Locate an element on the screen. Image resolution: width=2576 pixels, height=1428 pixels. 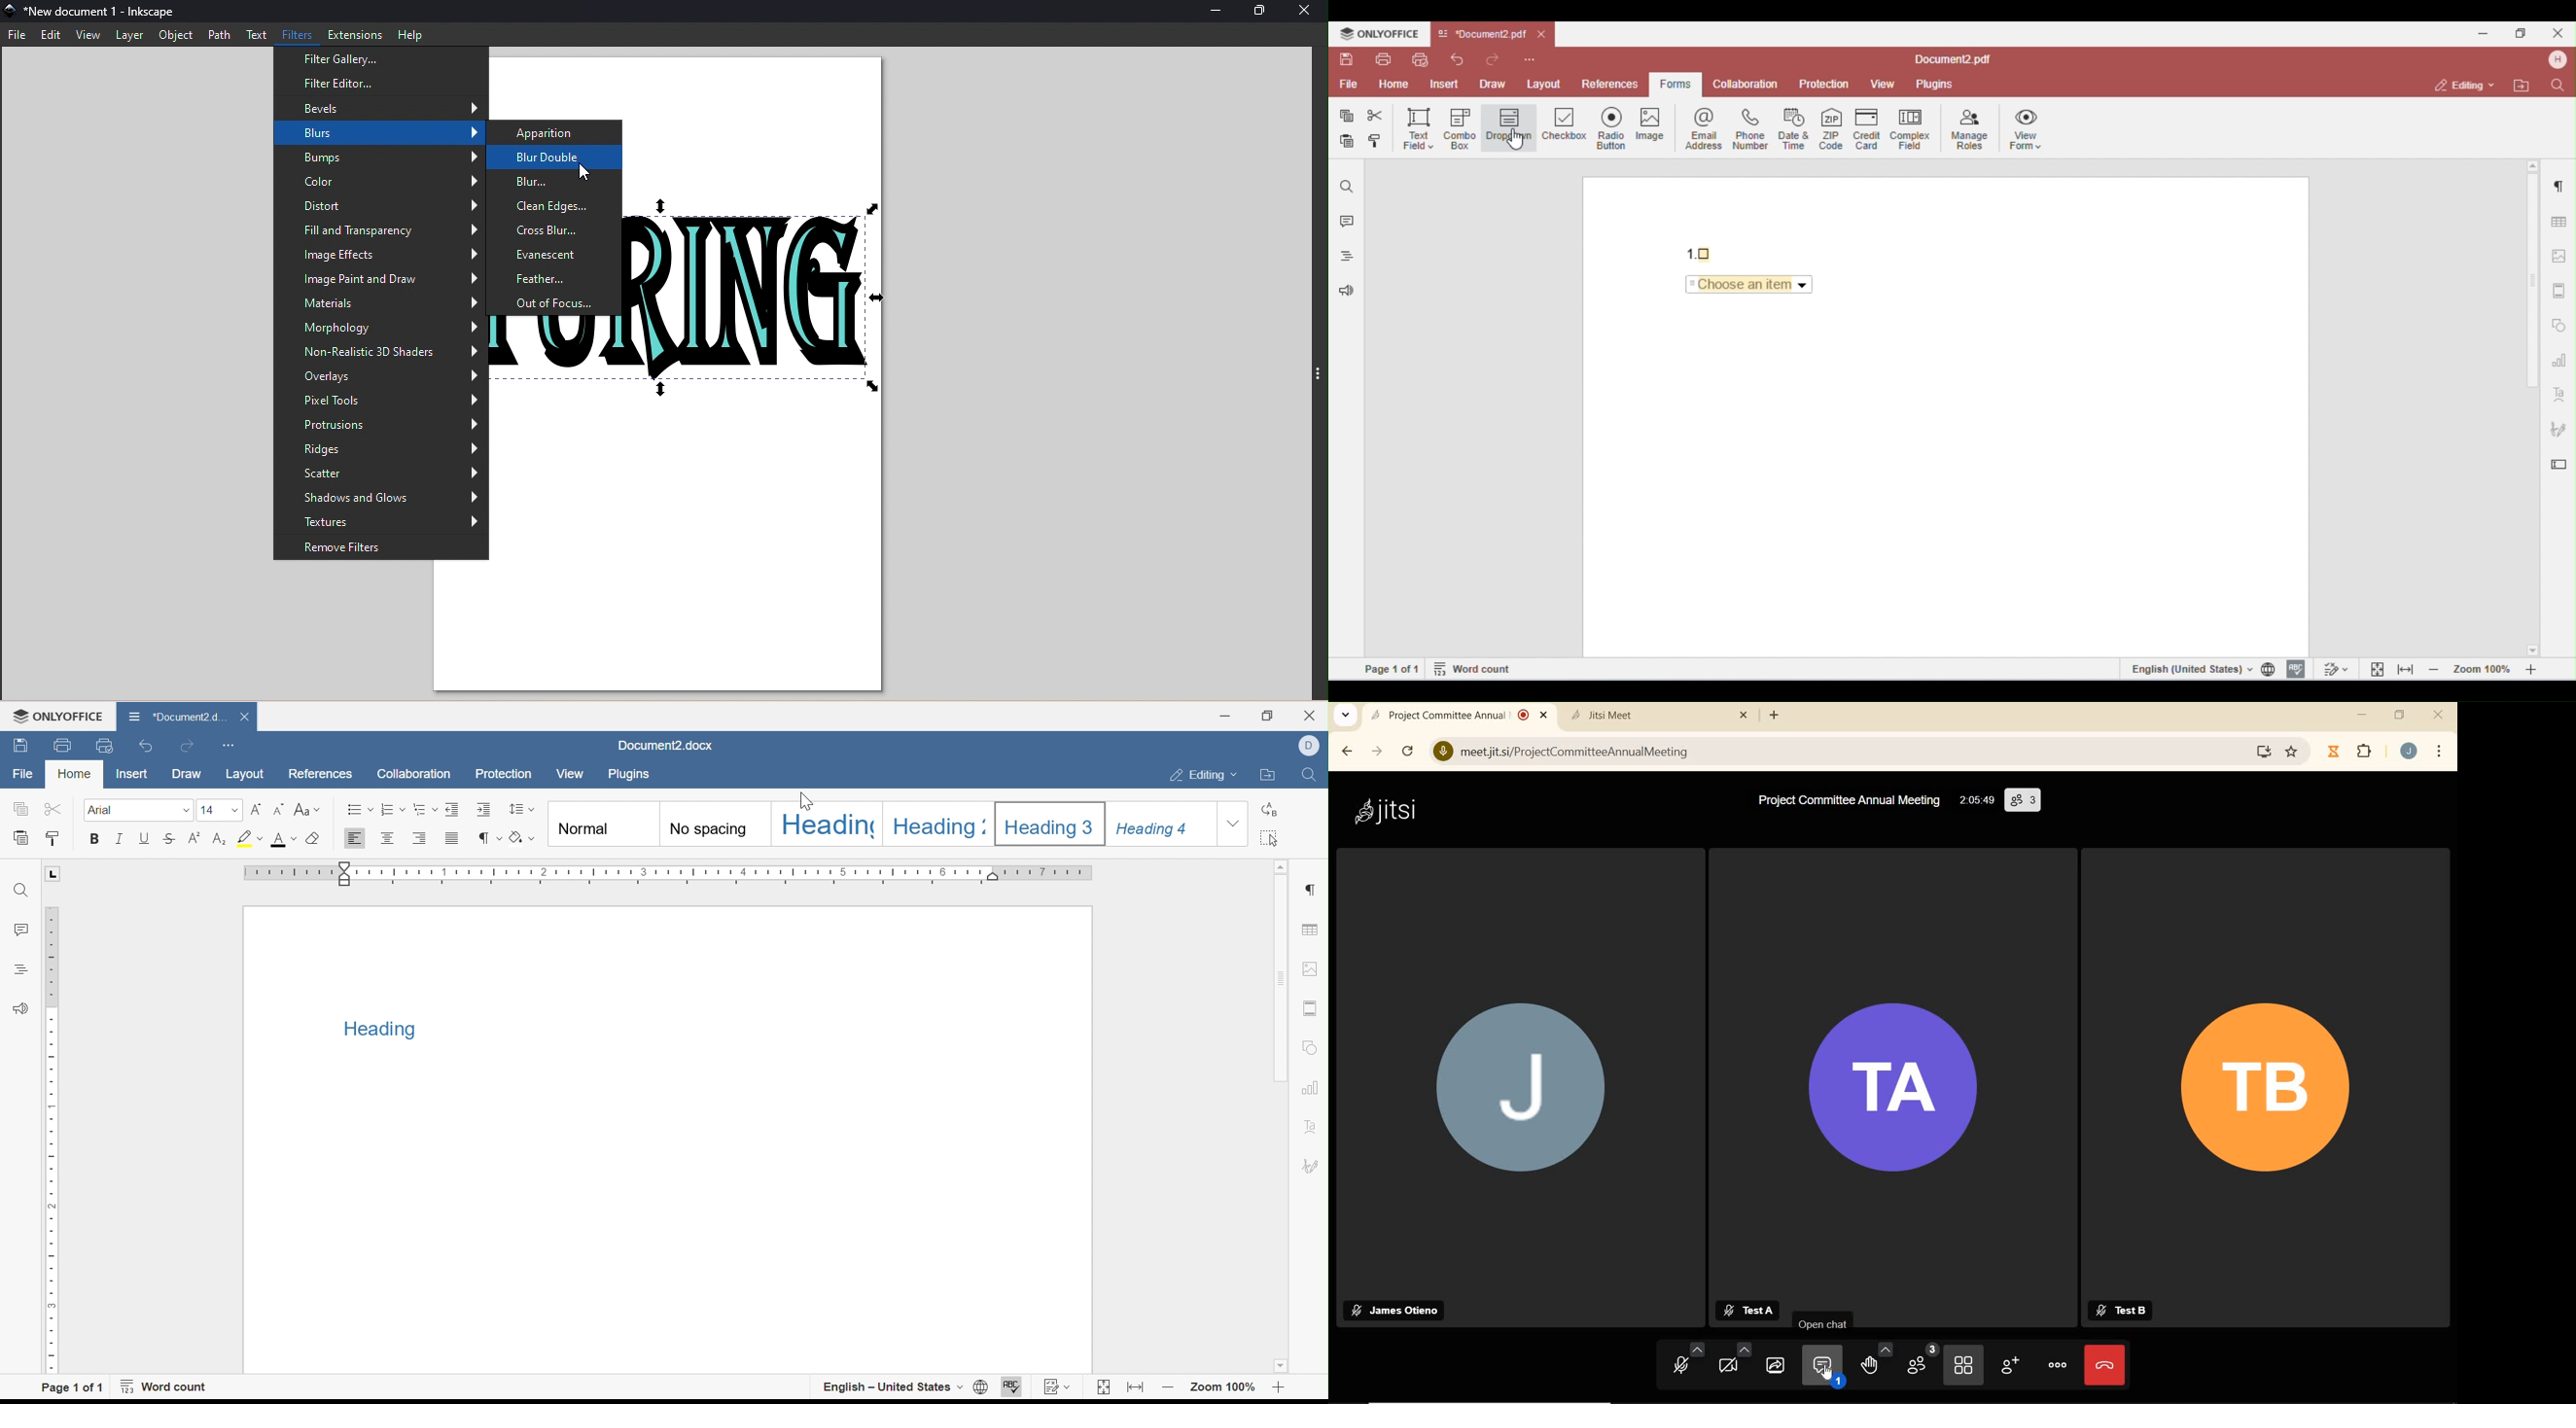
Bookmark  is located at coordinates (2297, 752).